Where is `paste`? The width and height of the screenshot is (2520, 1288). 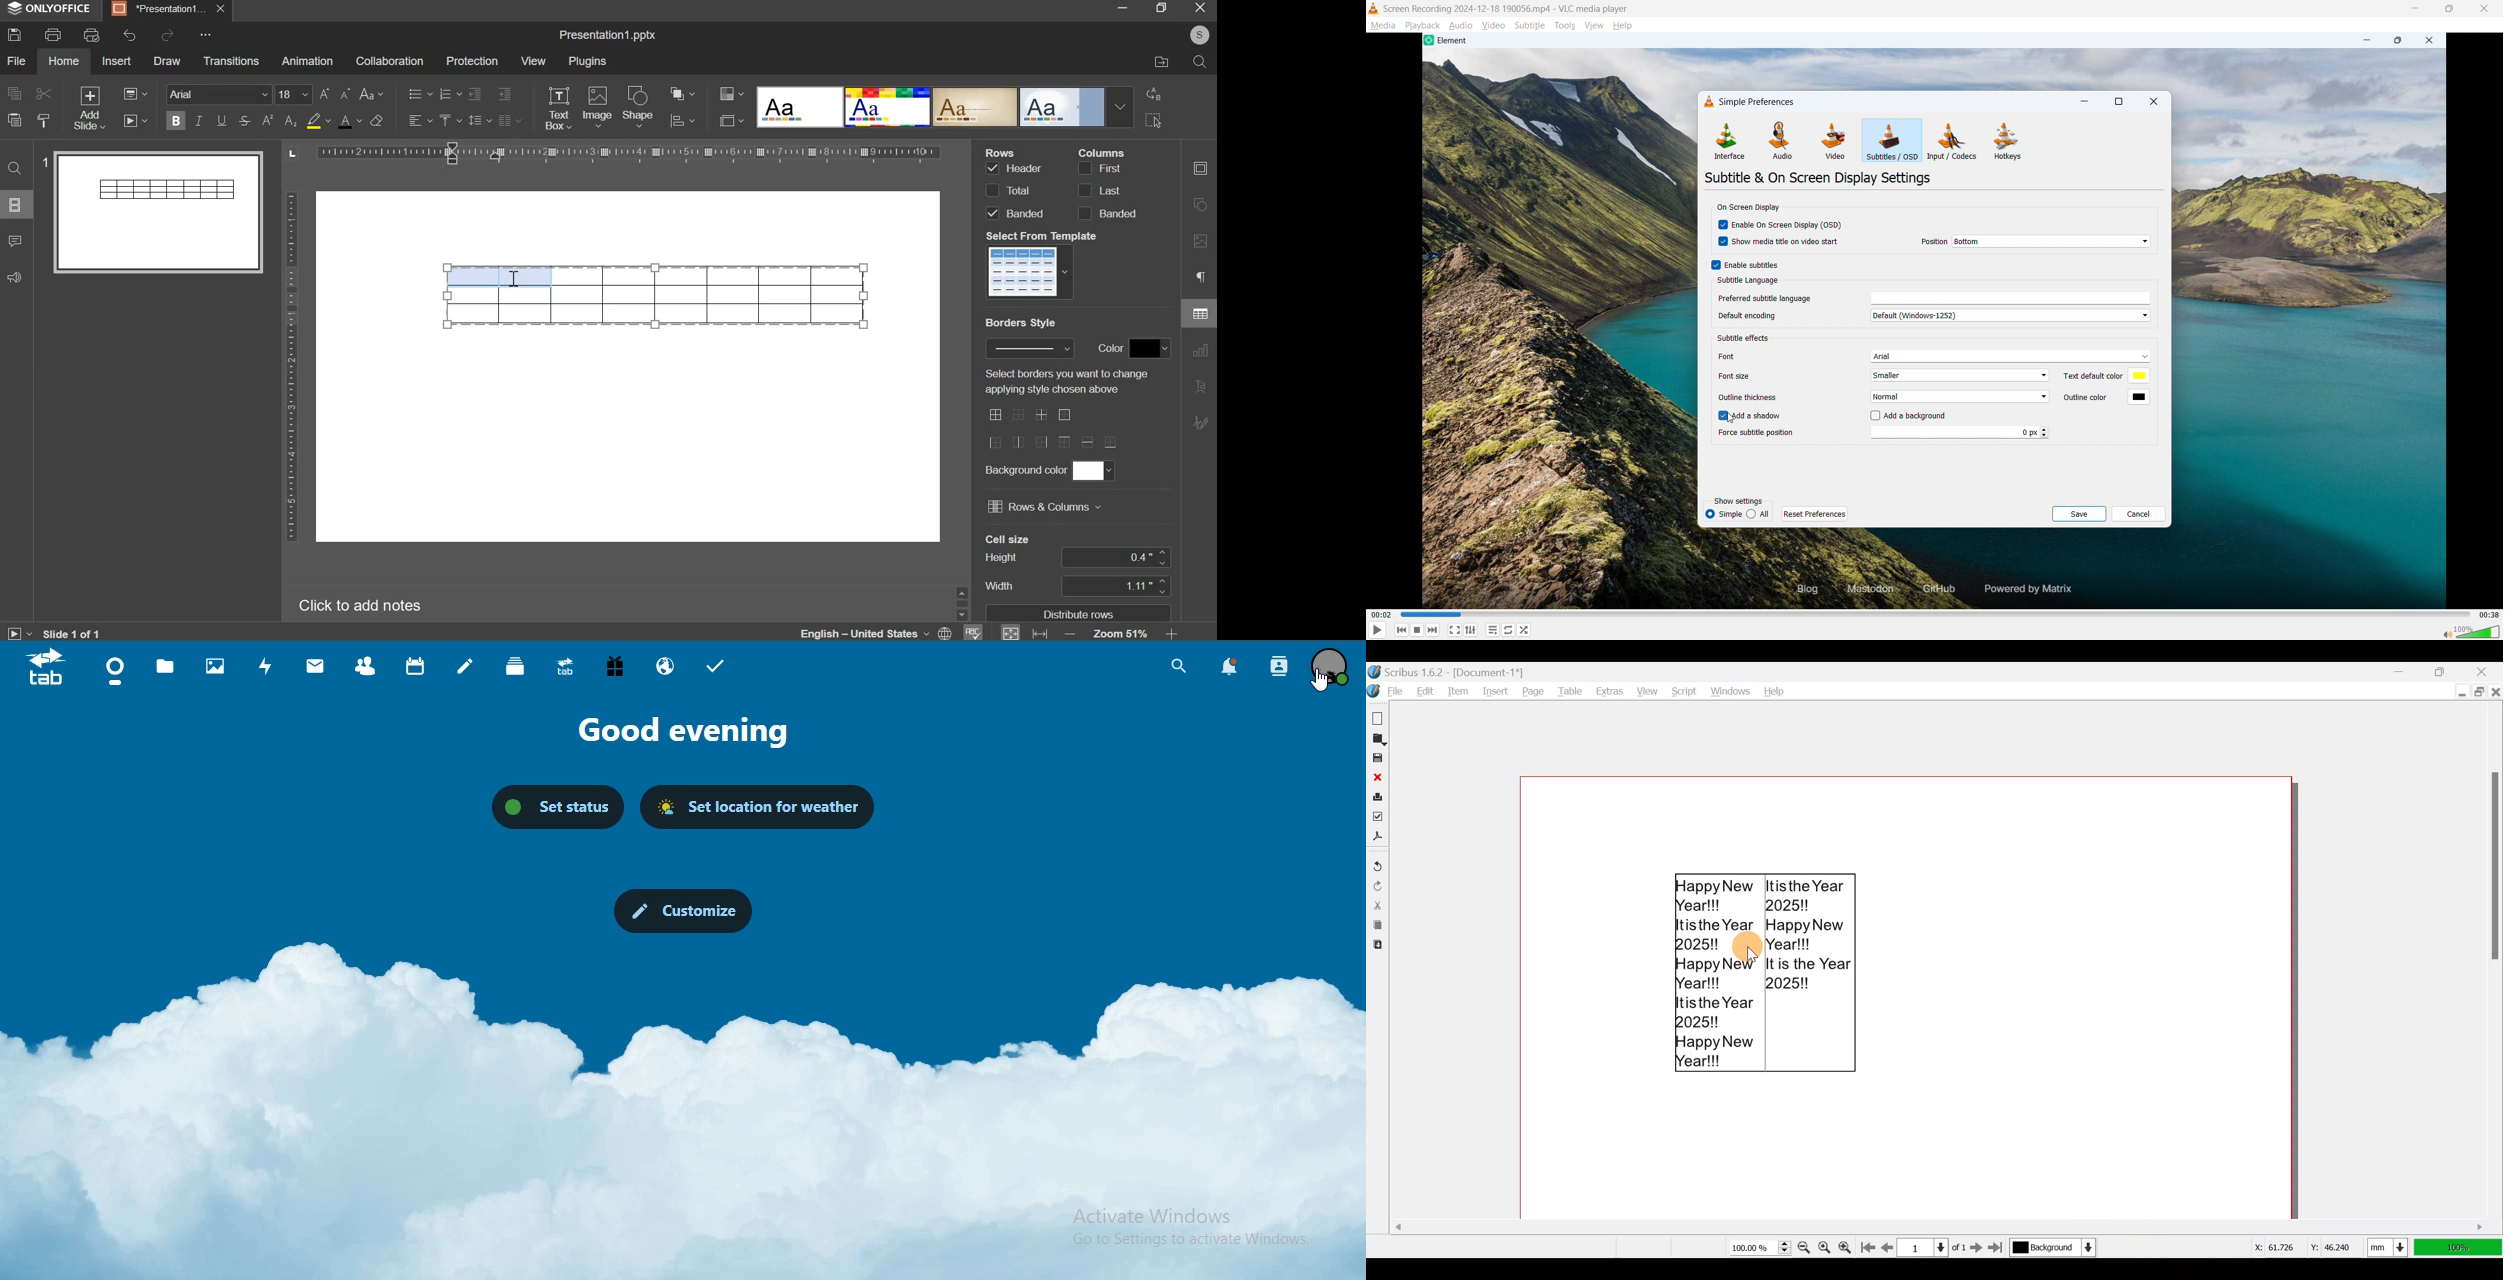 paste is located at coordinates (14, 119).